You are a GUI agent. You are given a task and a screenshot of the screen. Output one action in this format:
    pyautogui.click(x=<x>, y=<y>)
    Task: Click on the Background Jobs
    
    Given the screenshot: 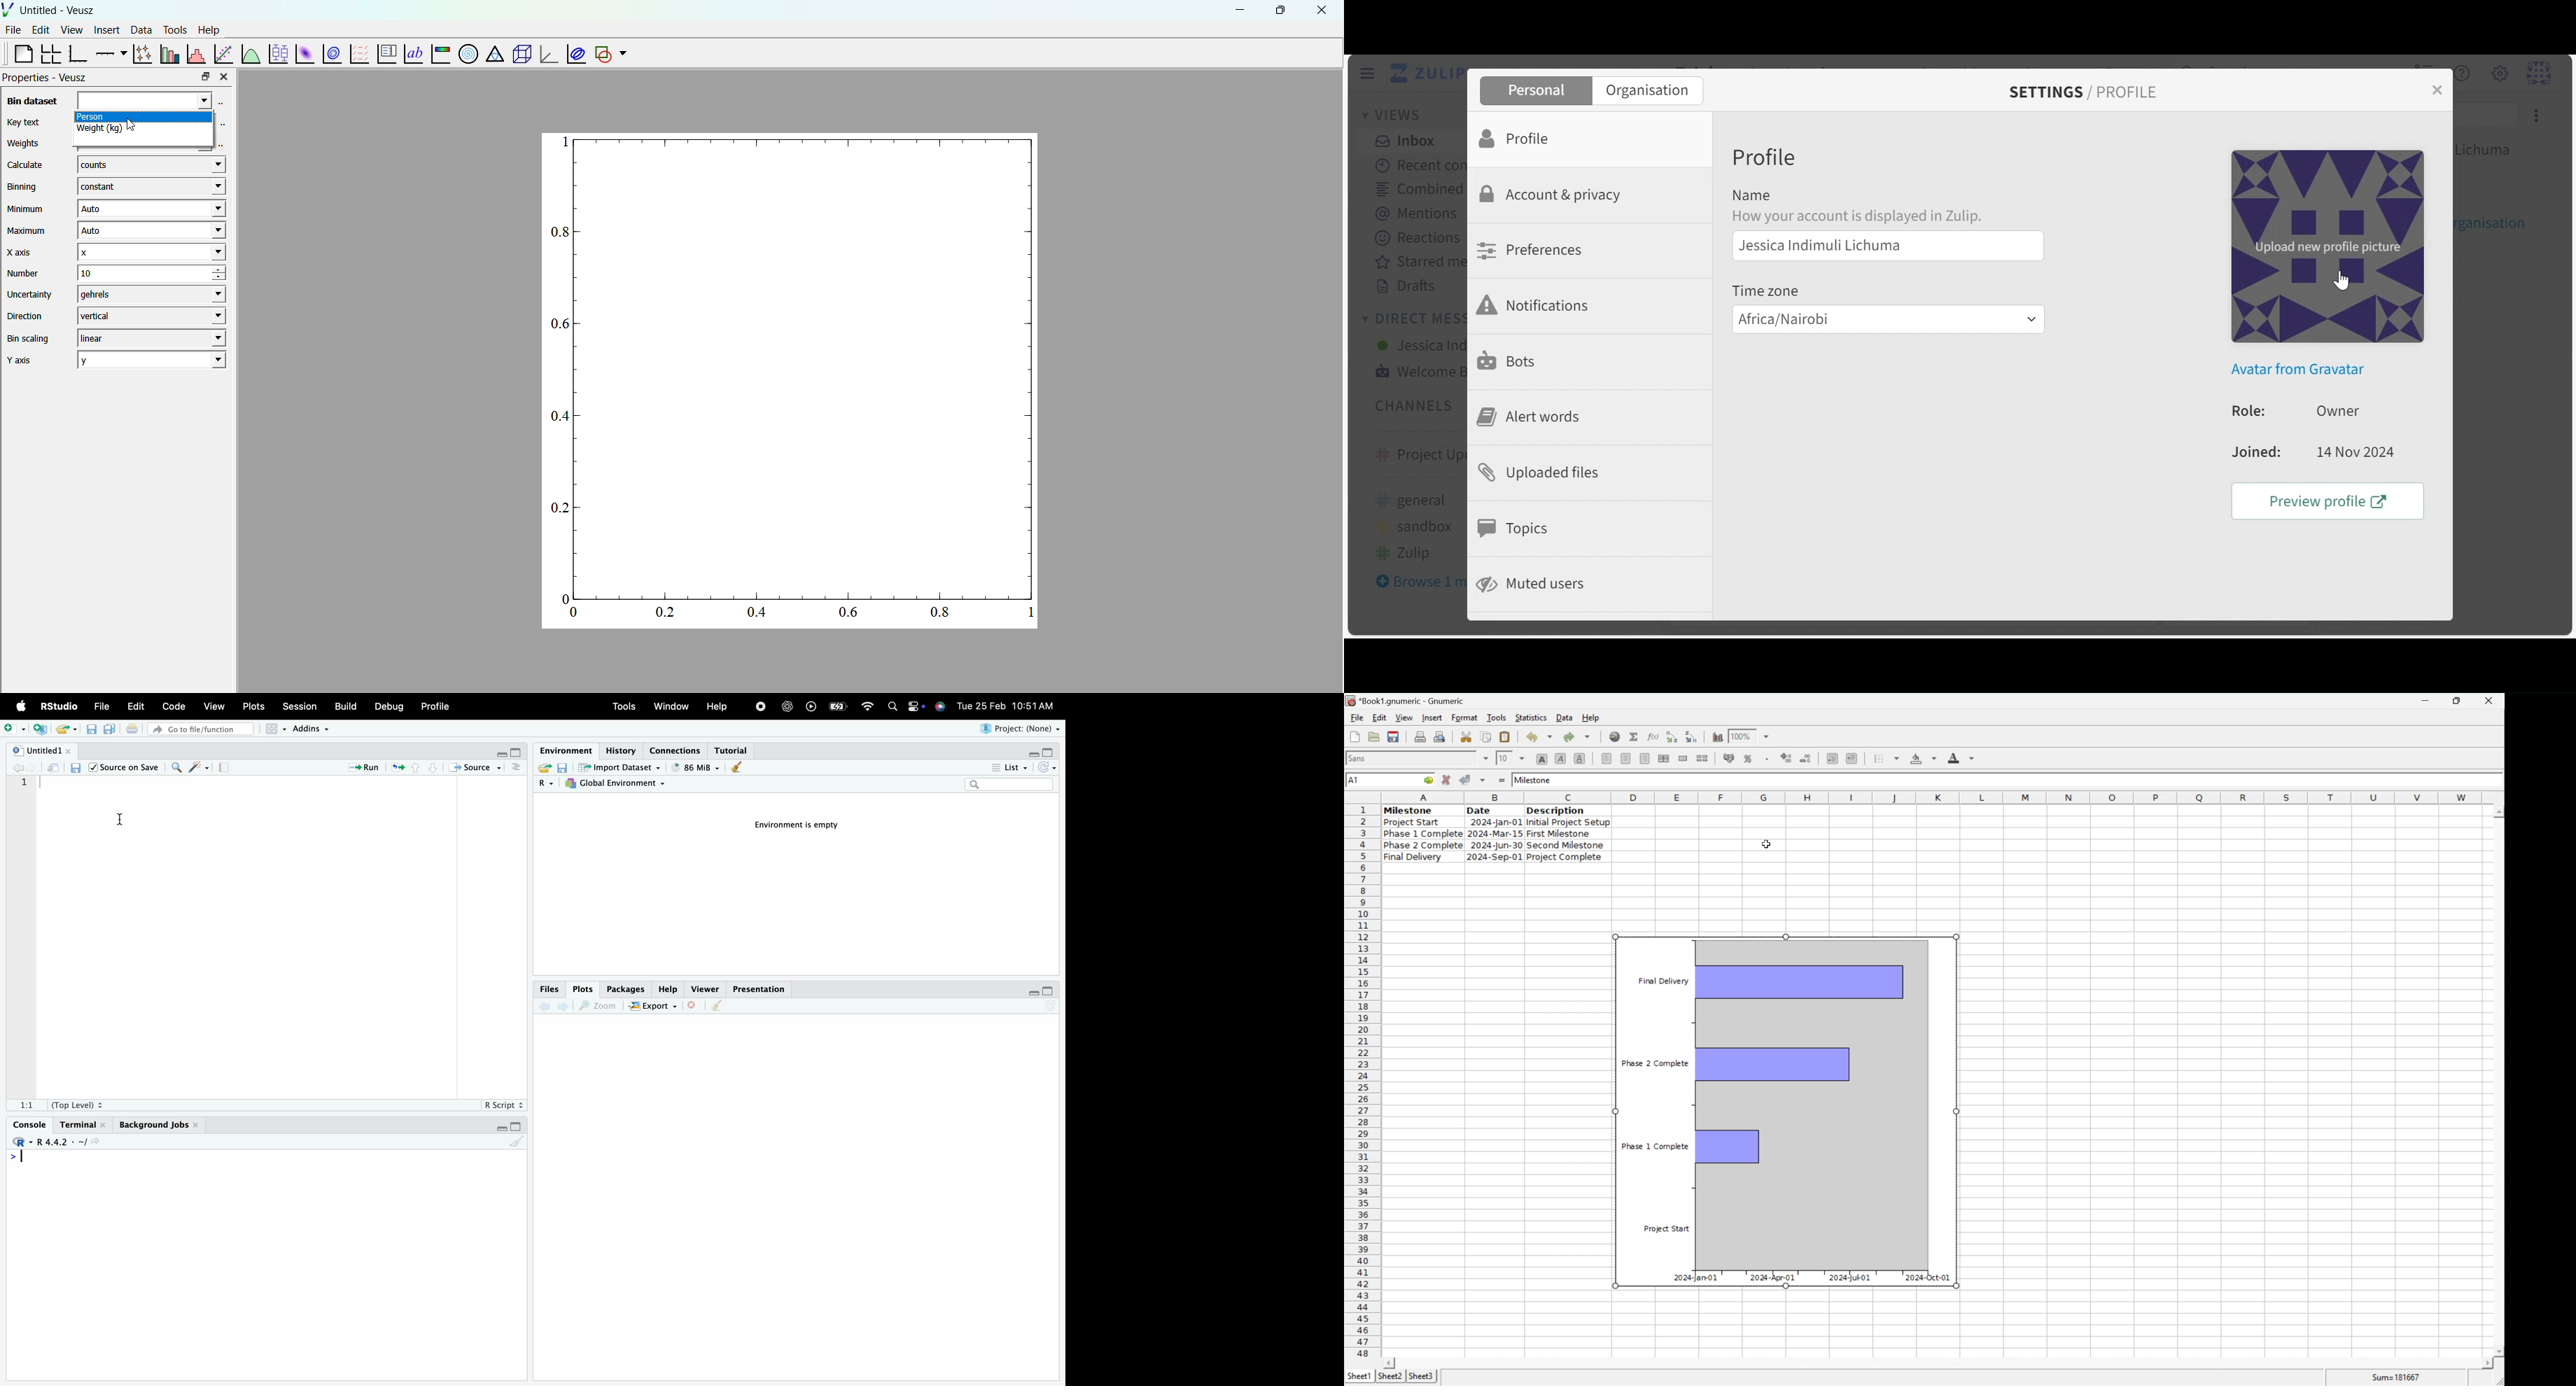 What is the action you would take?
    pyautogui.click(x=158, y=1126)
    